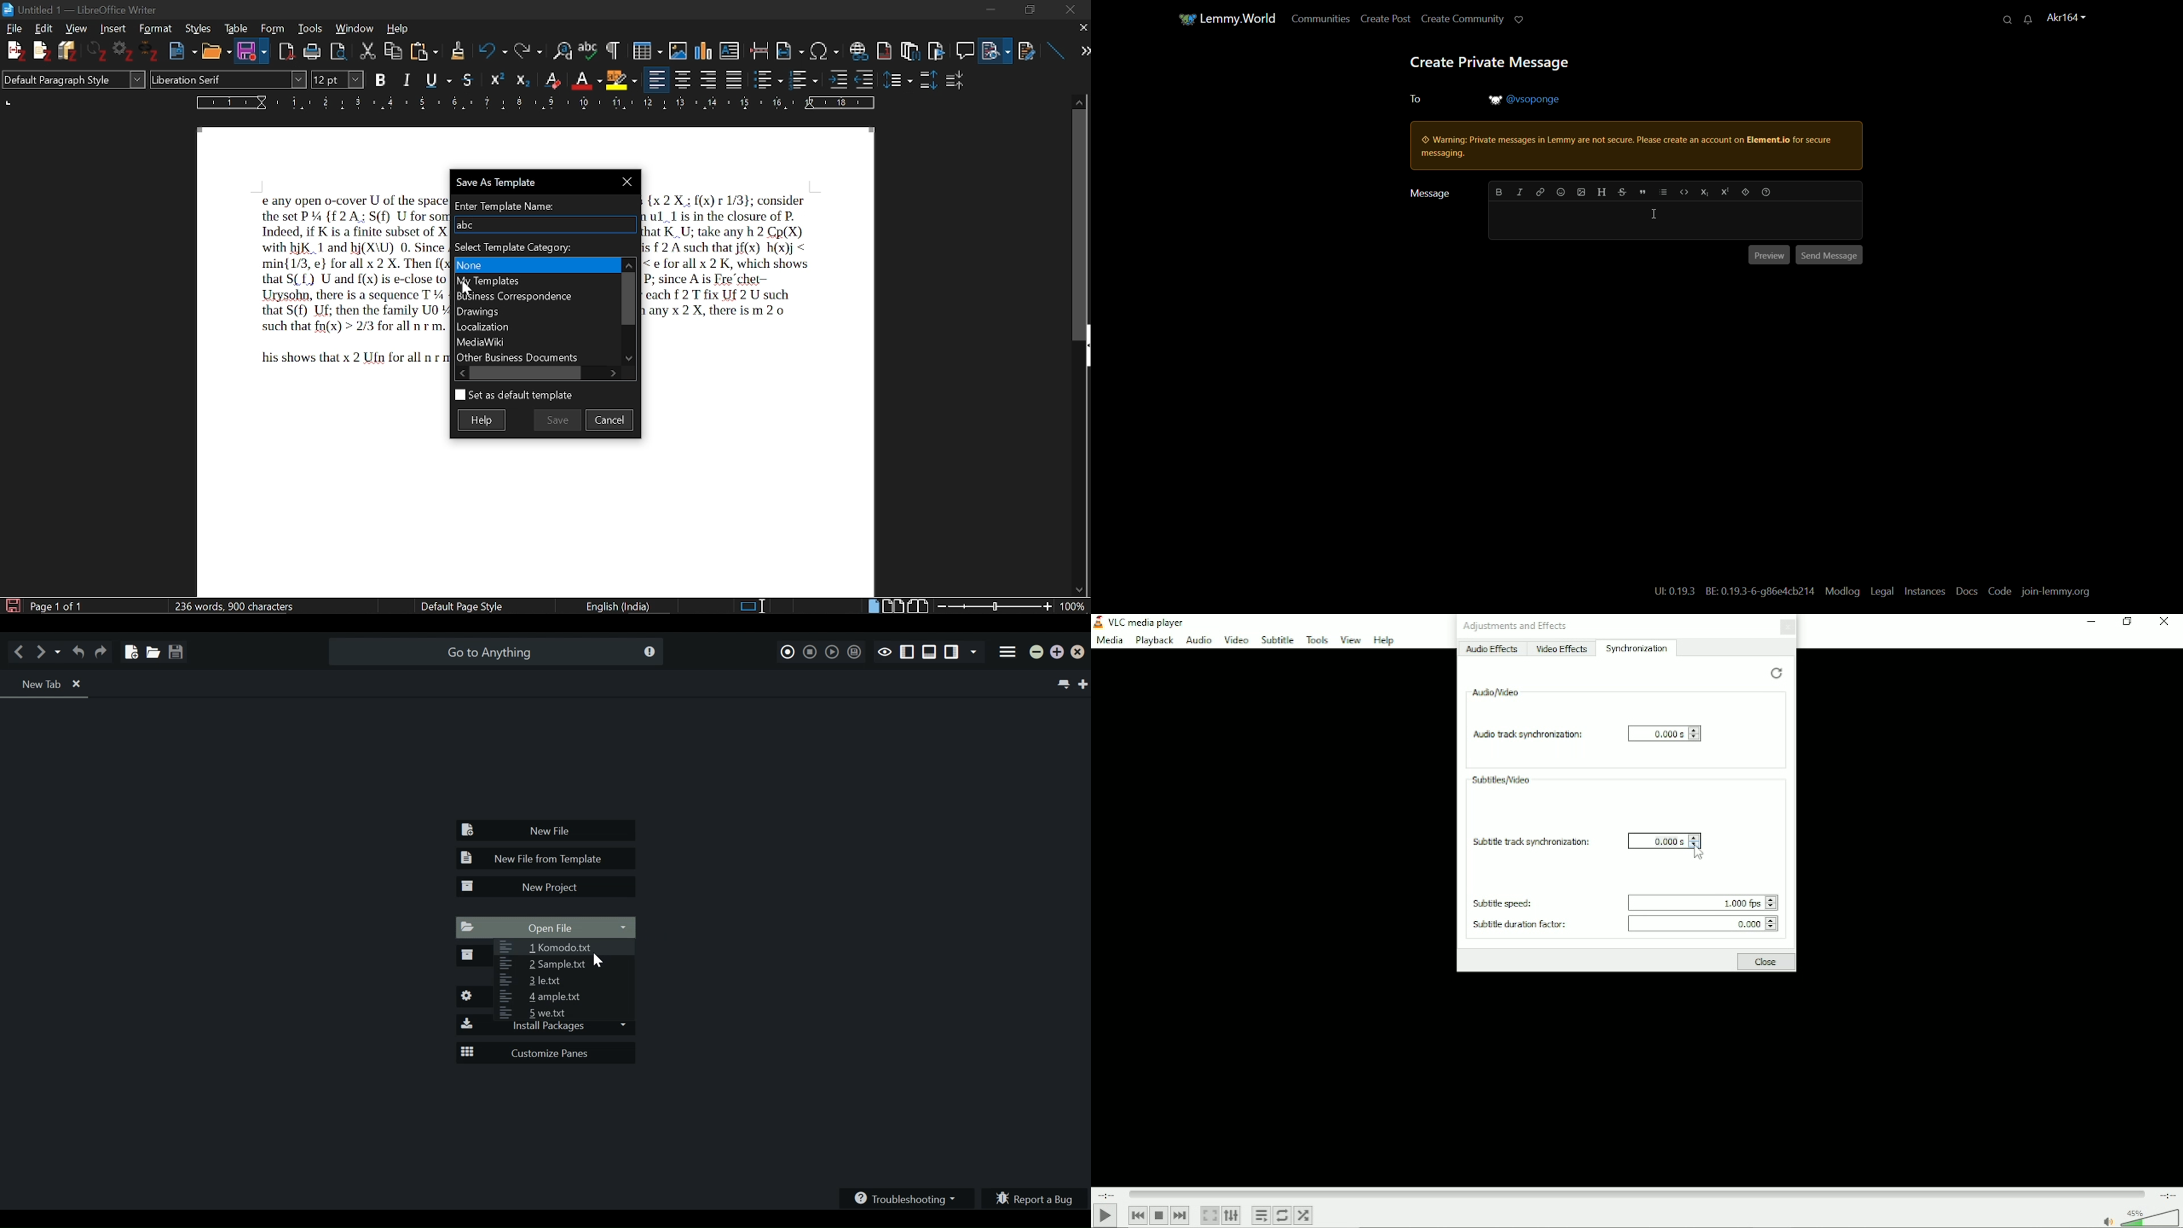 Image resolution: width=2184 pixels, height=1232 pixels. I want to click on Close, so click(1786, 627).